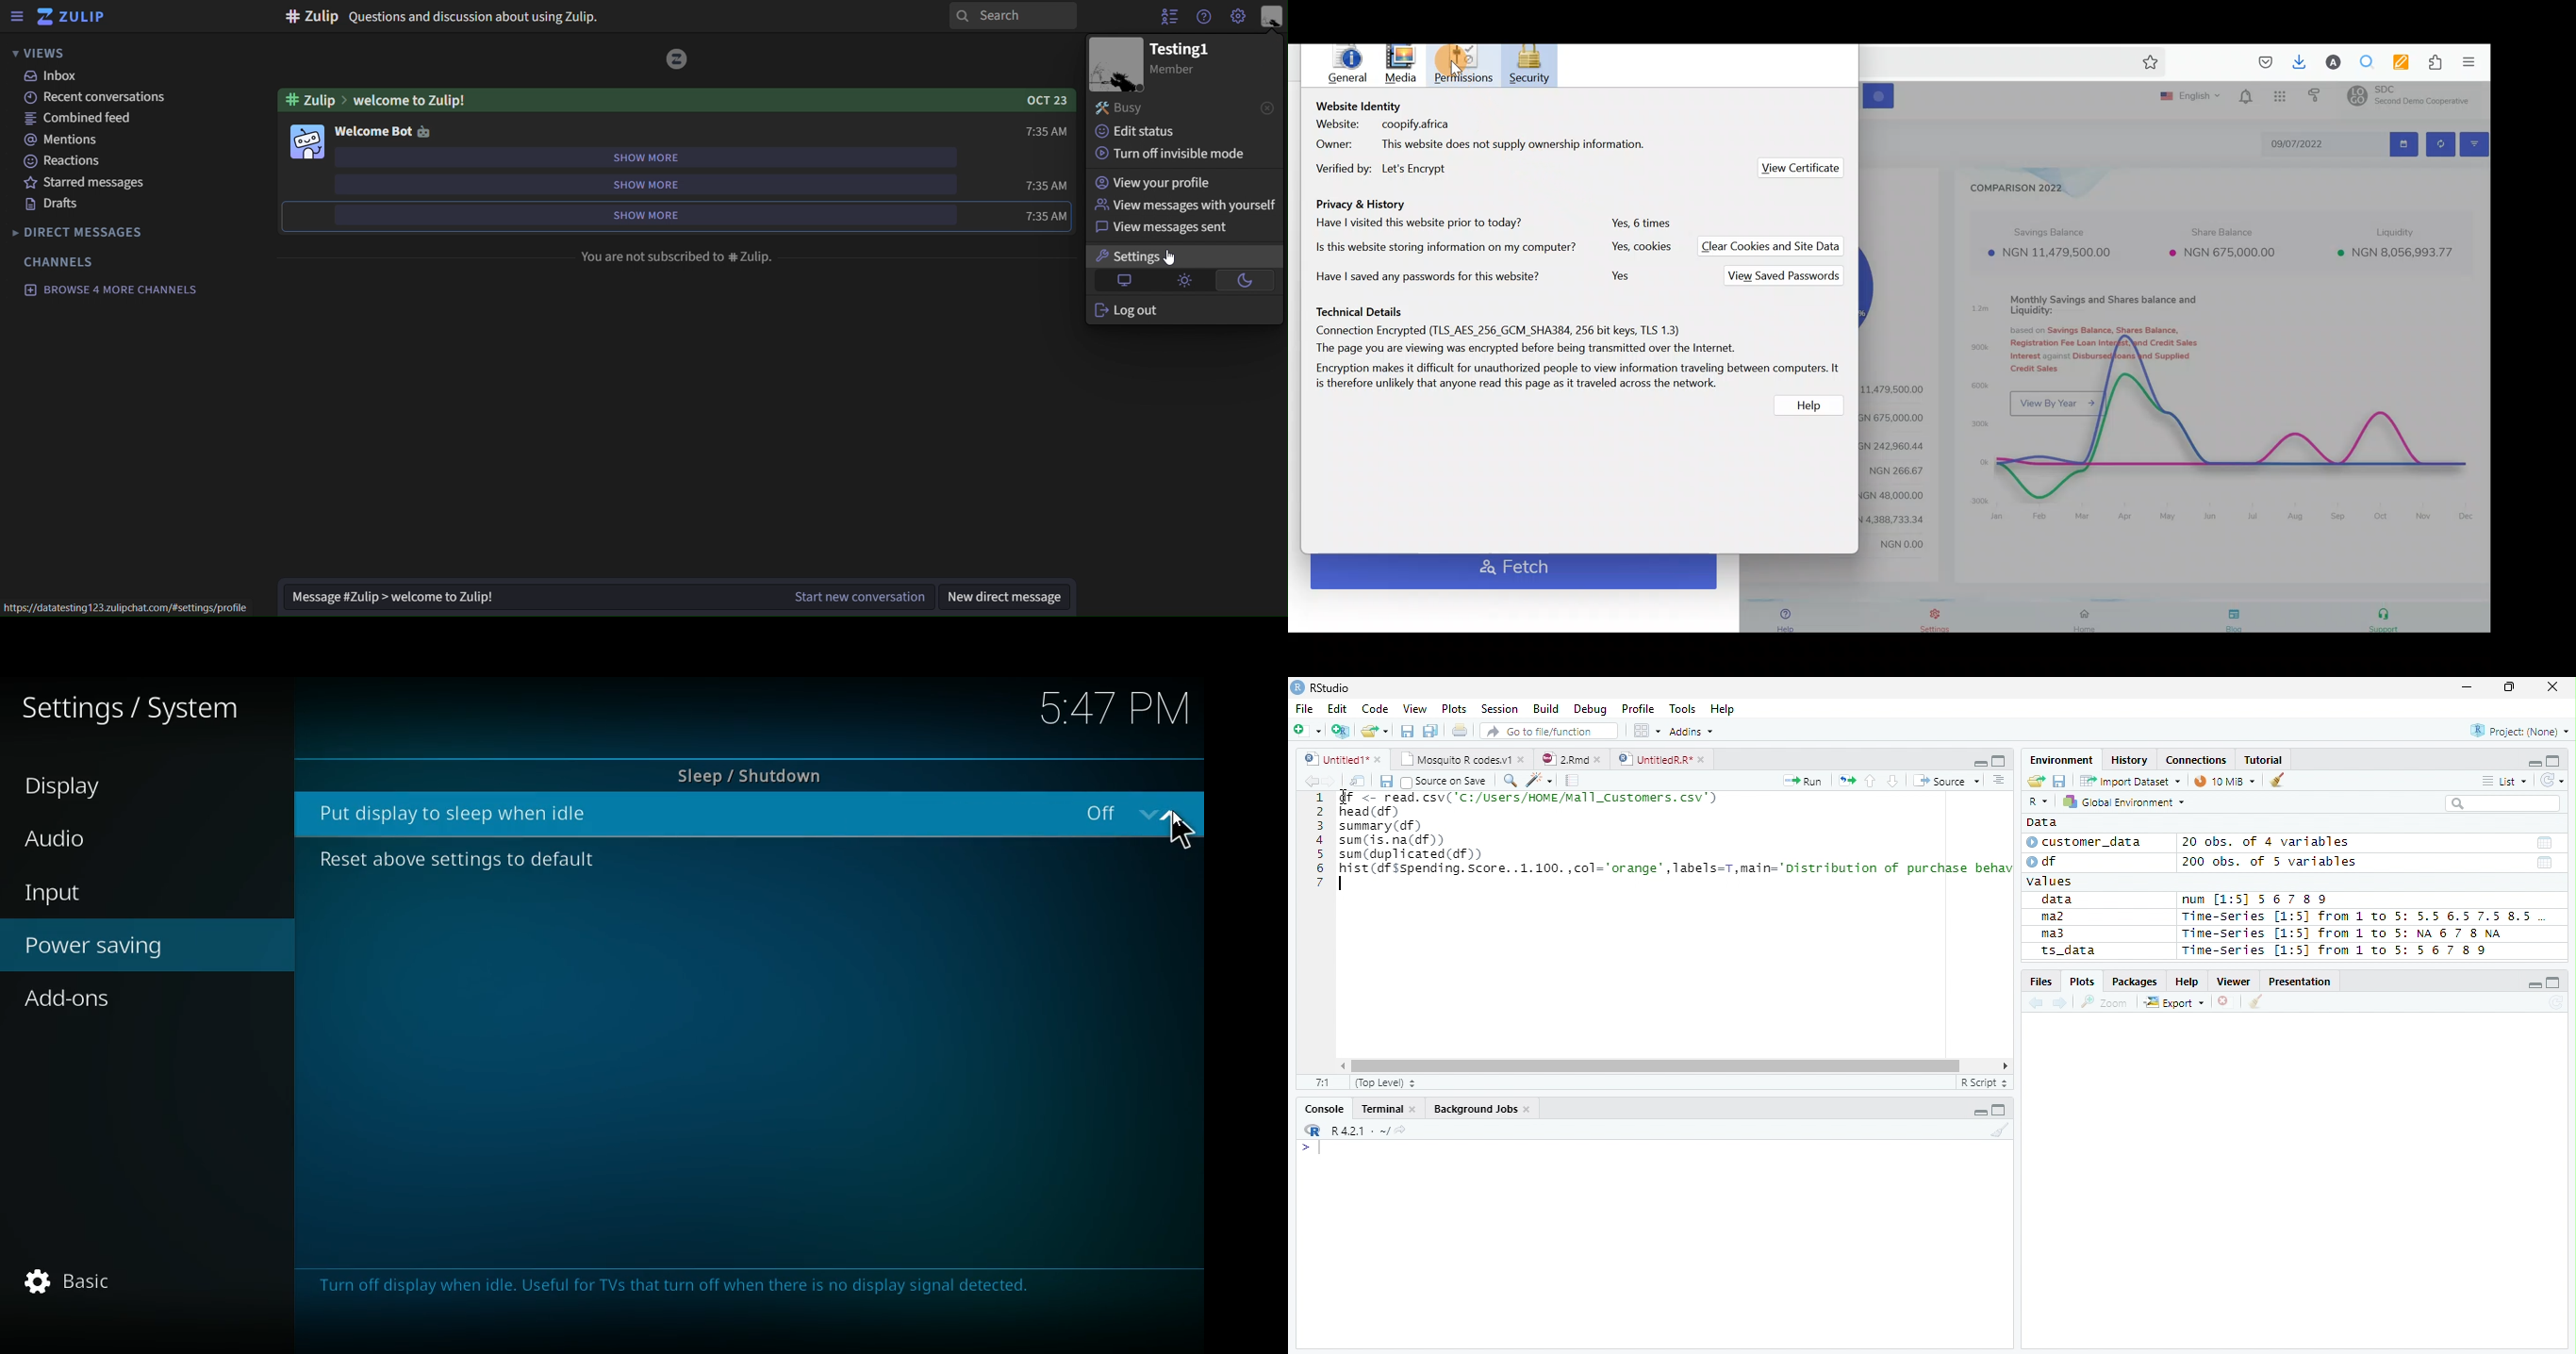 The width and height of the screenshot is (2576, 1372). I want to click on 7:35 AM, so click(1044, 186).